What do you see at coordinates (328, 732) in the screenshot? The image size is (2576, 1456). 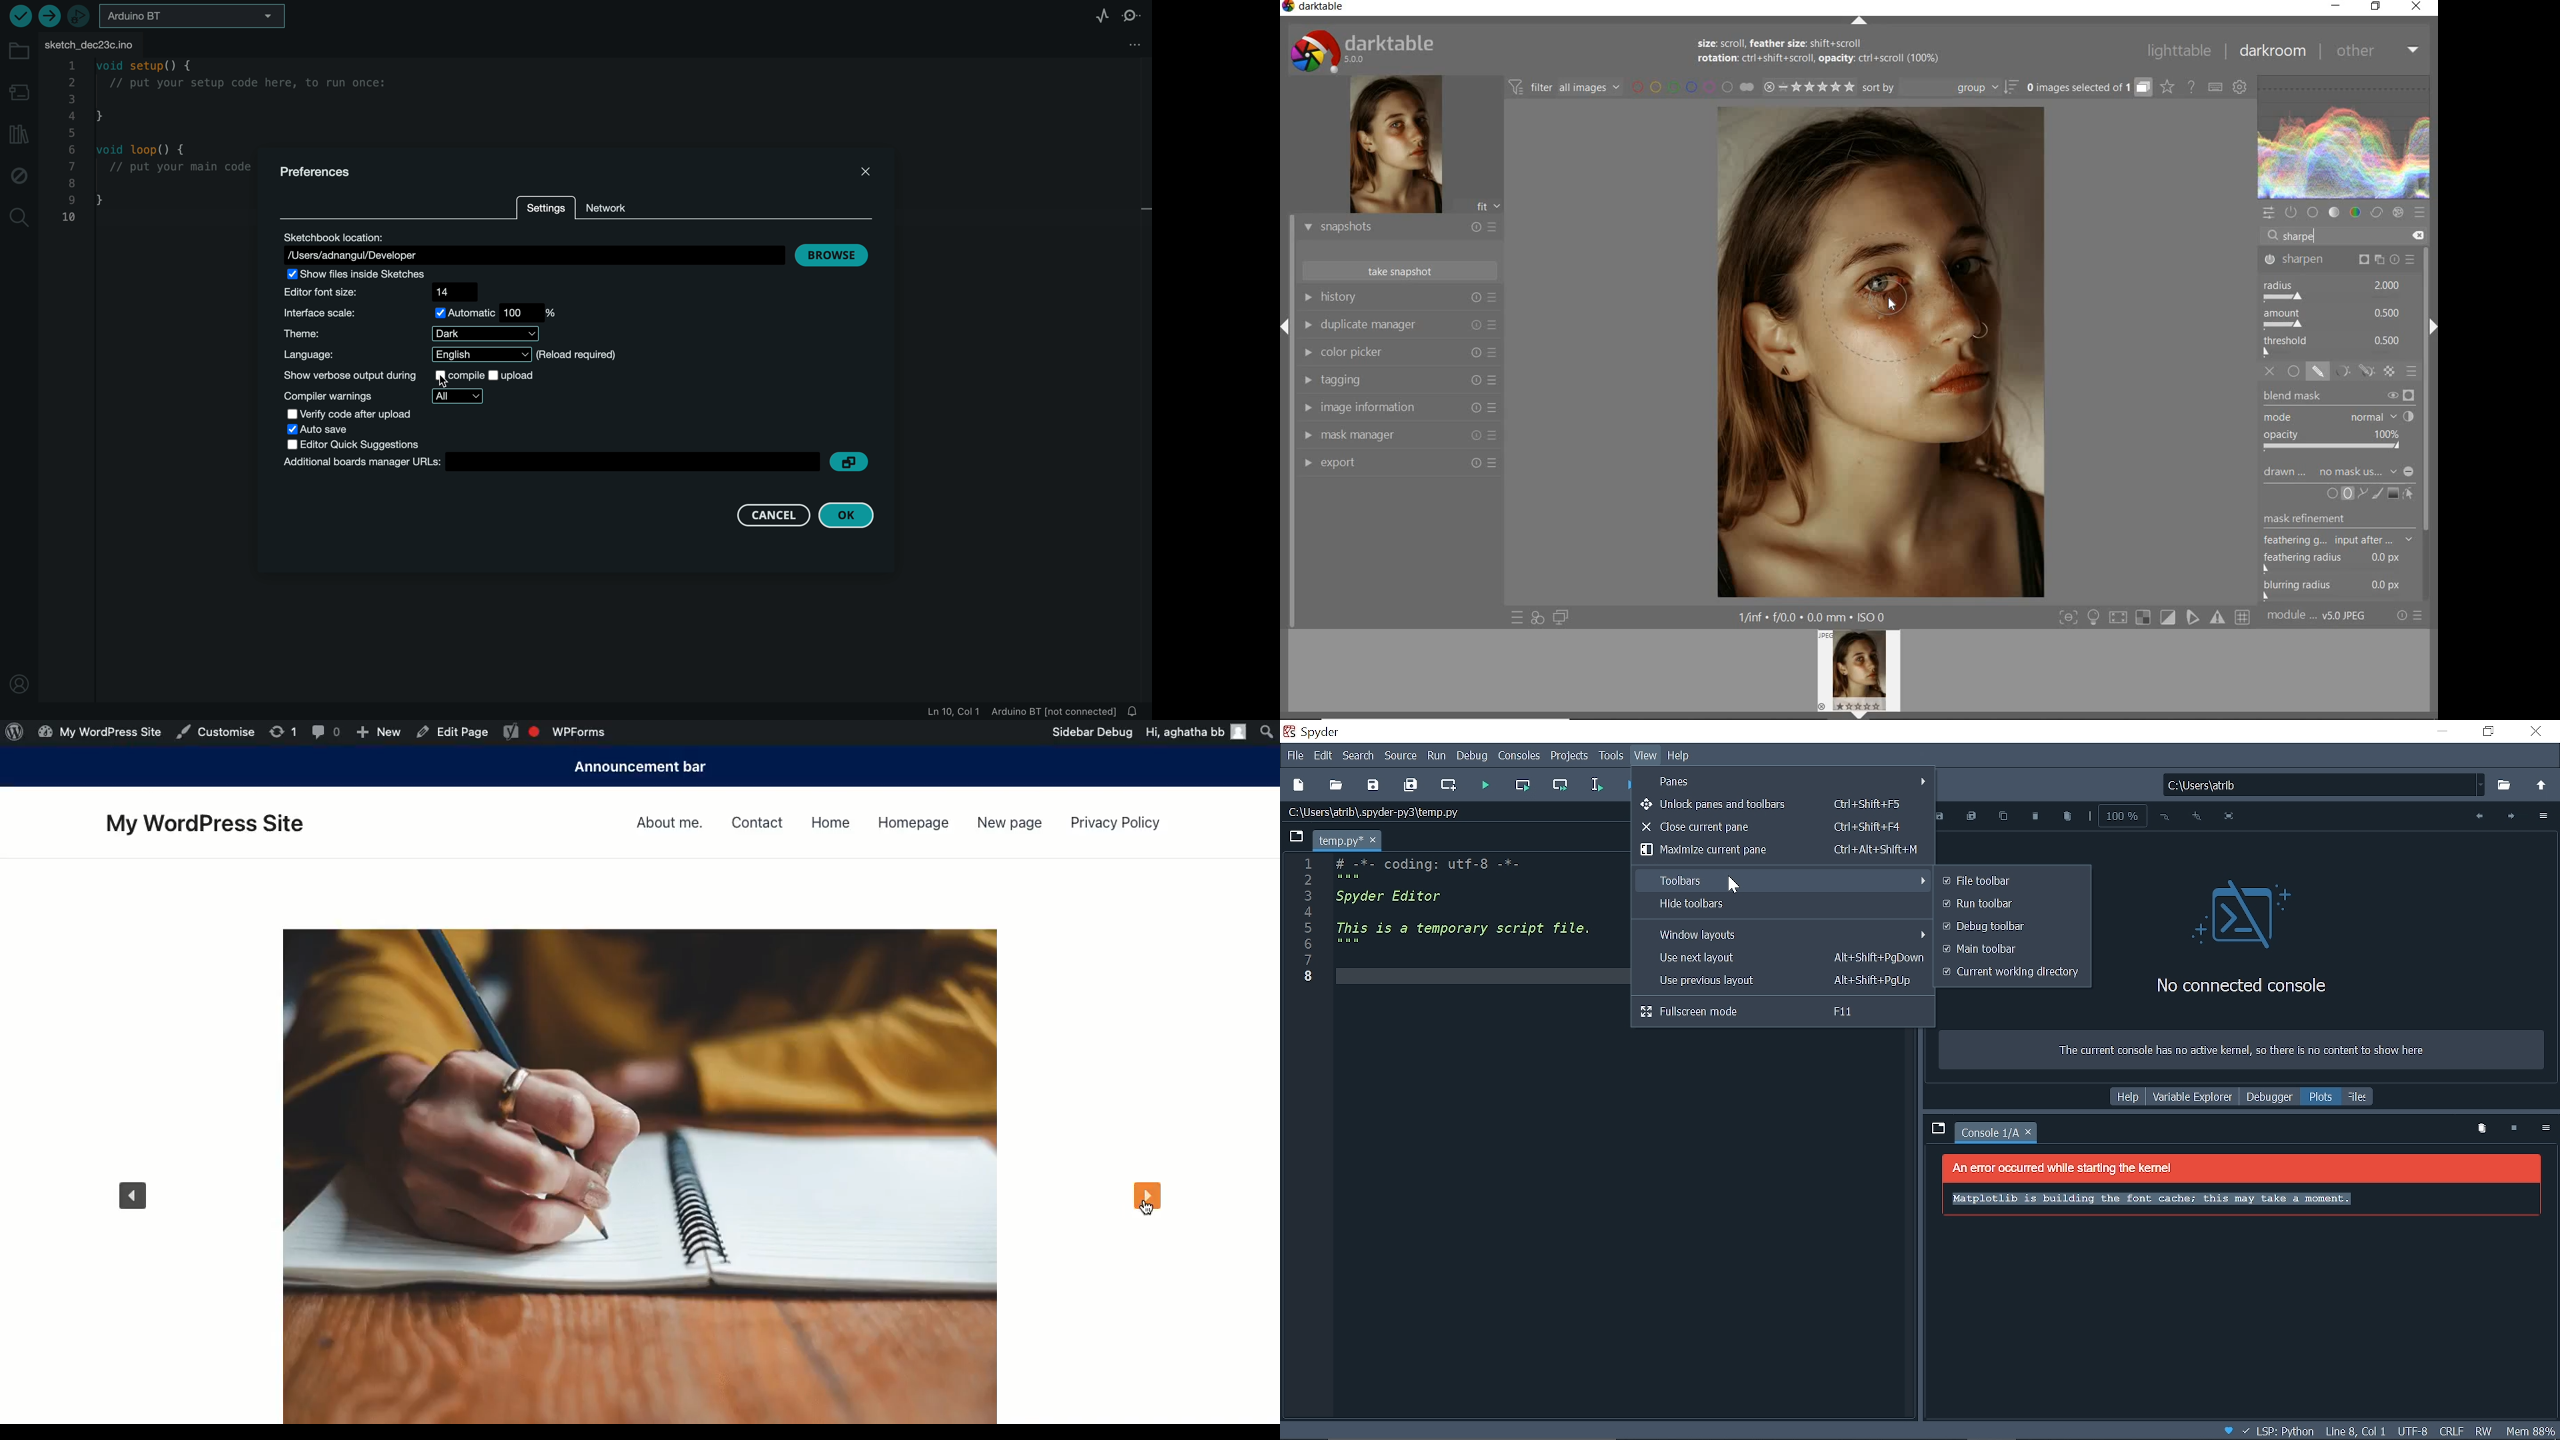 I see `comments` at bounding box center [328, 732].